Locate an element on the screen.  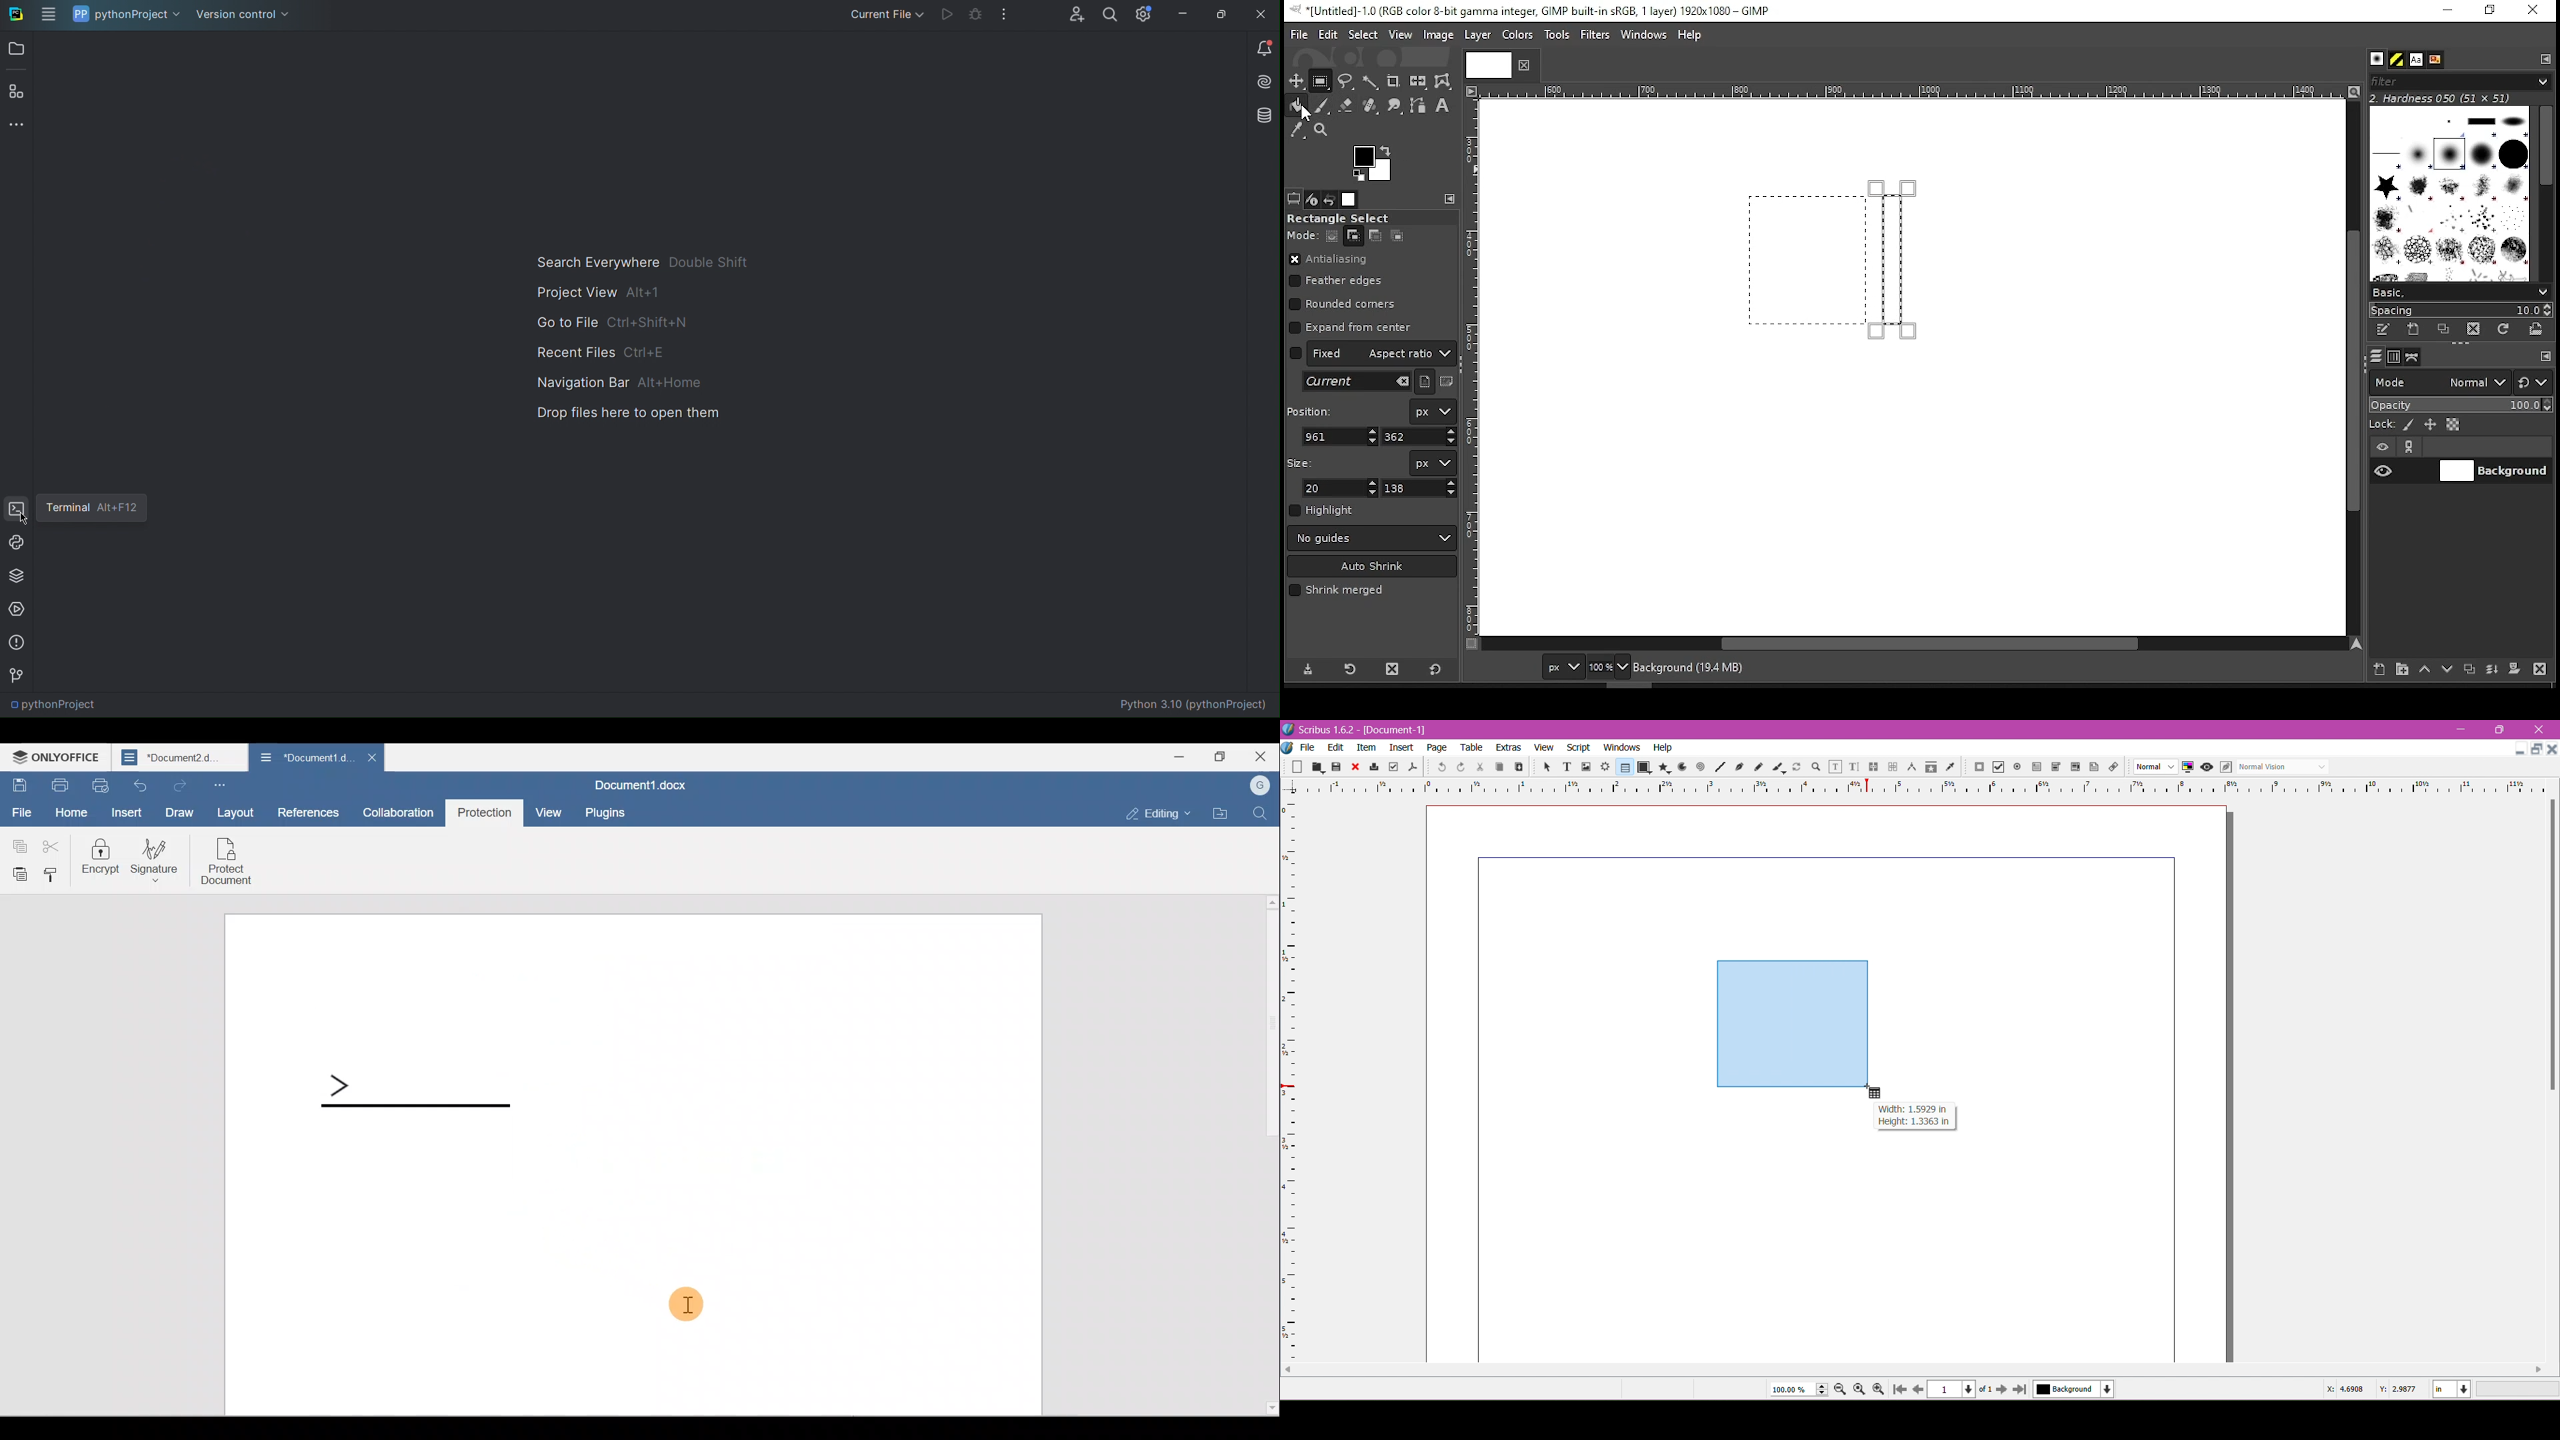
File is located at coordinates (20, 813).